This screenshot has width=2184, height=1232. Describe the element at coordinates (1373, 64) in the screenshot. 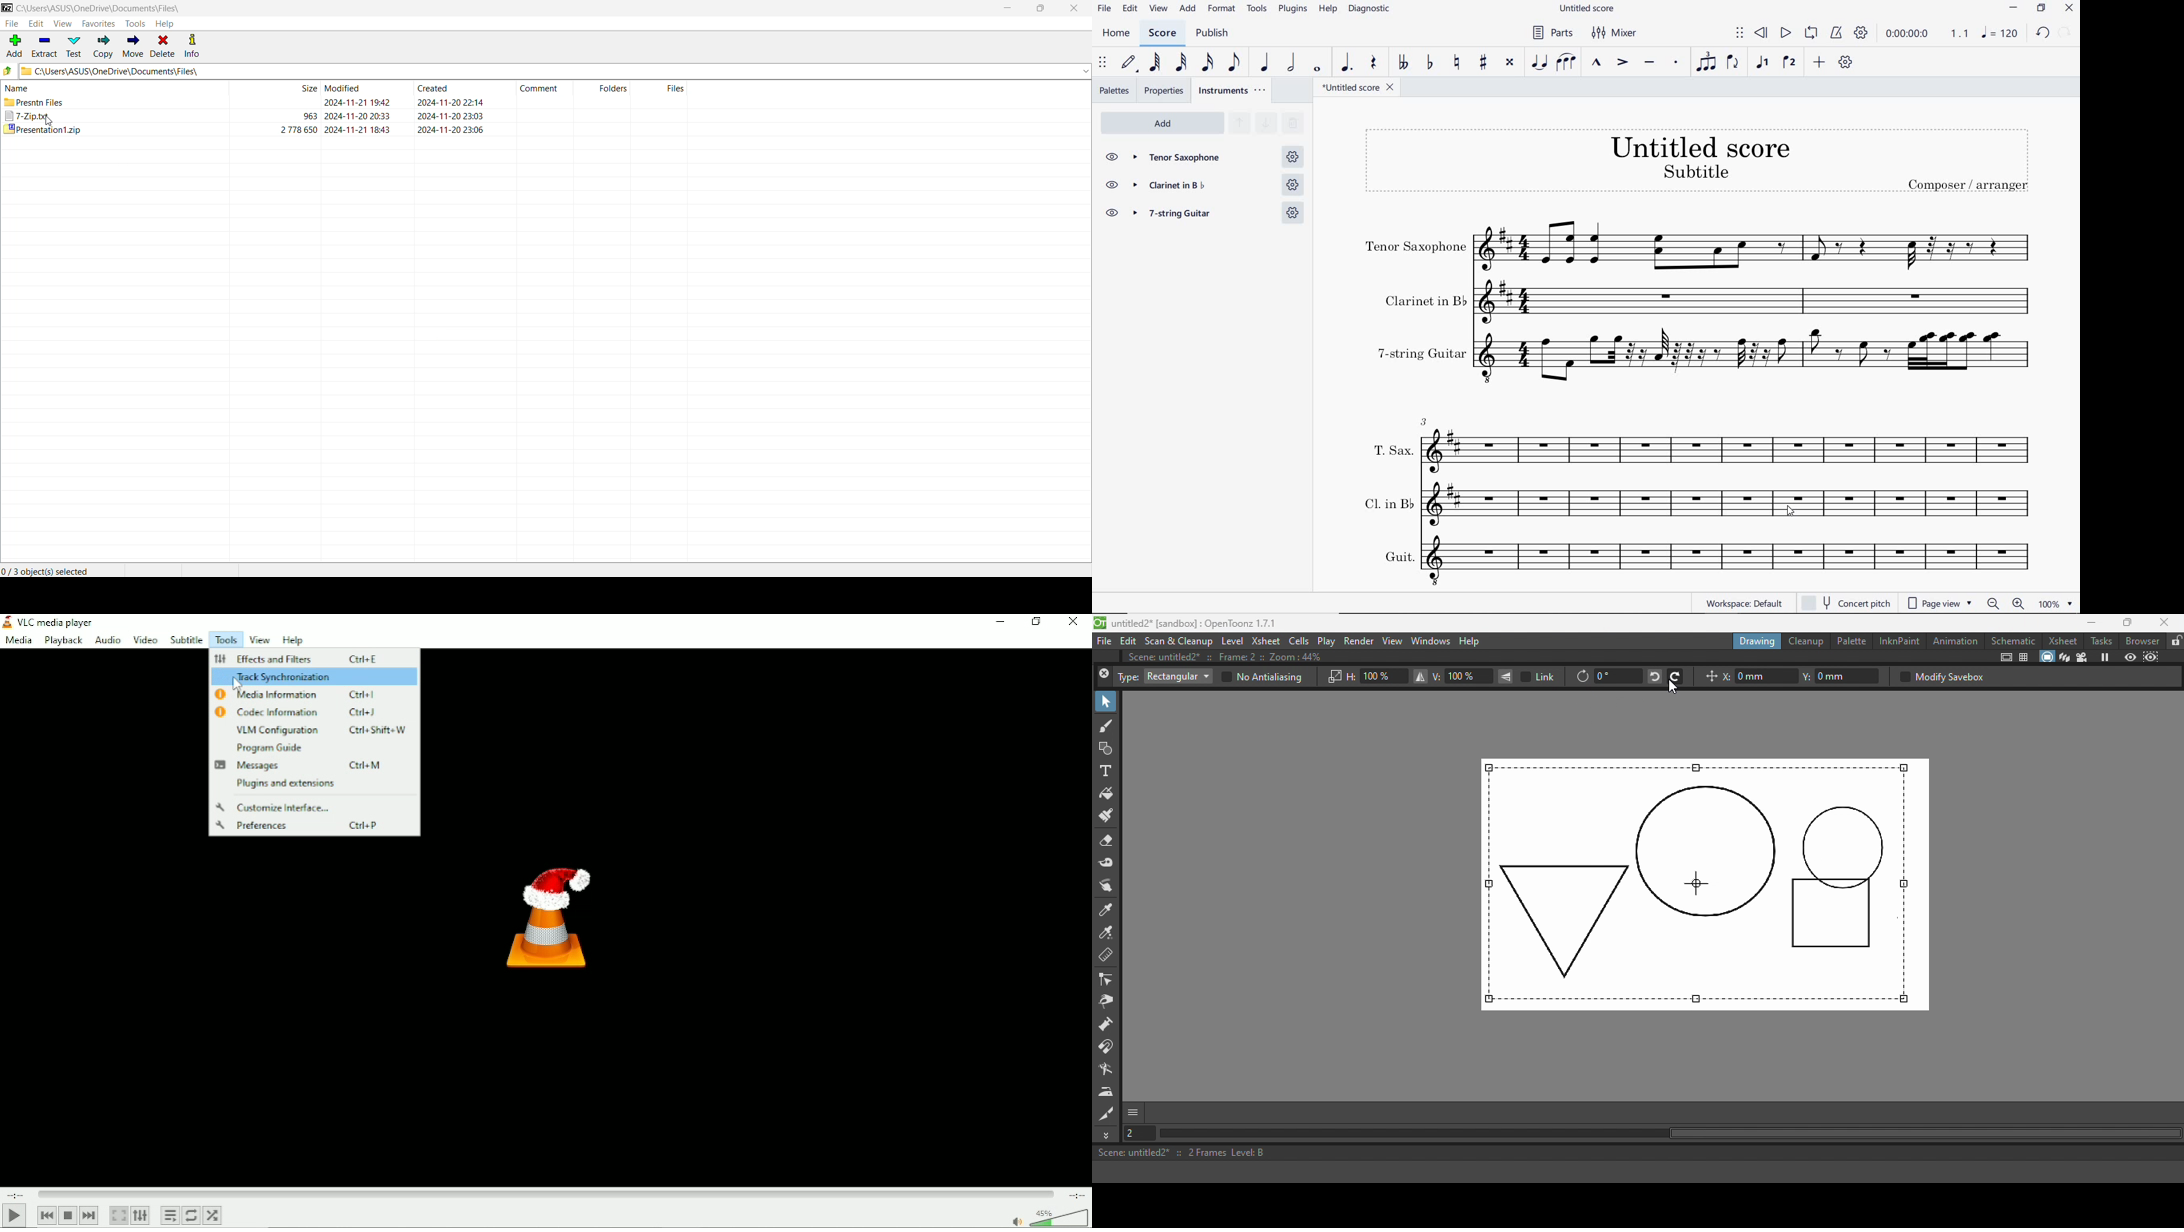

I see `REST` at that location.